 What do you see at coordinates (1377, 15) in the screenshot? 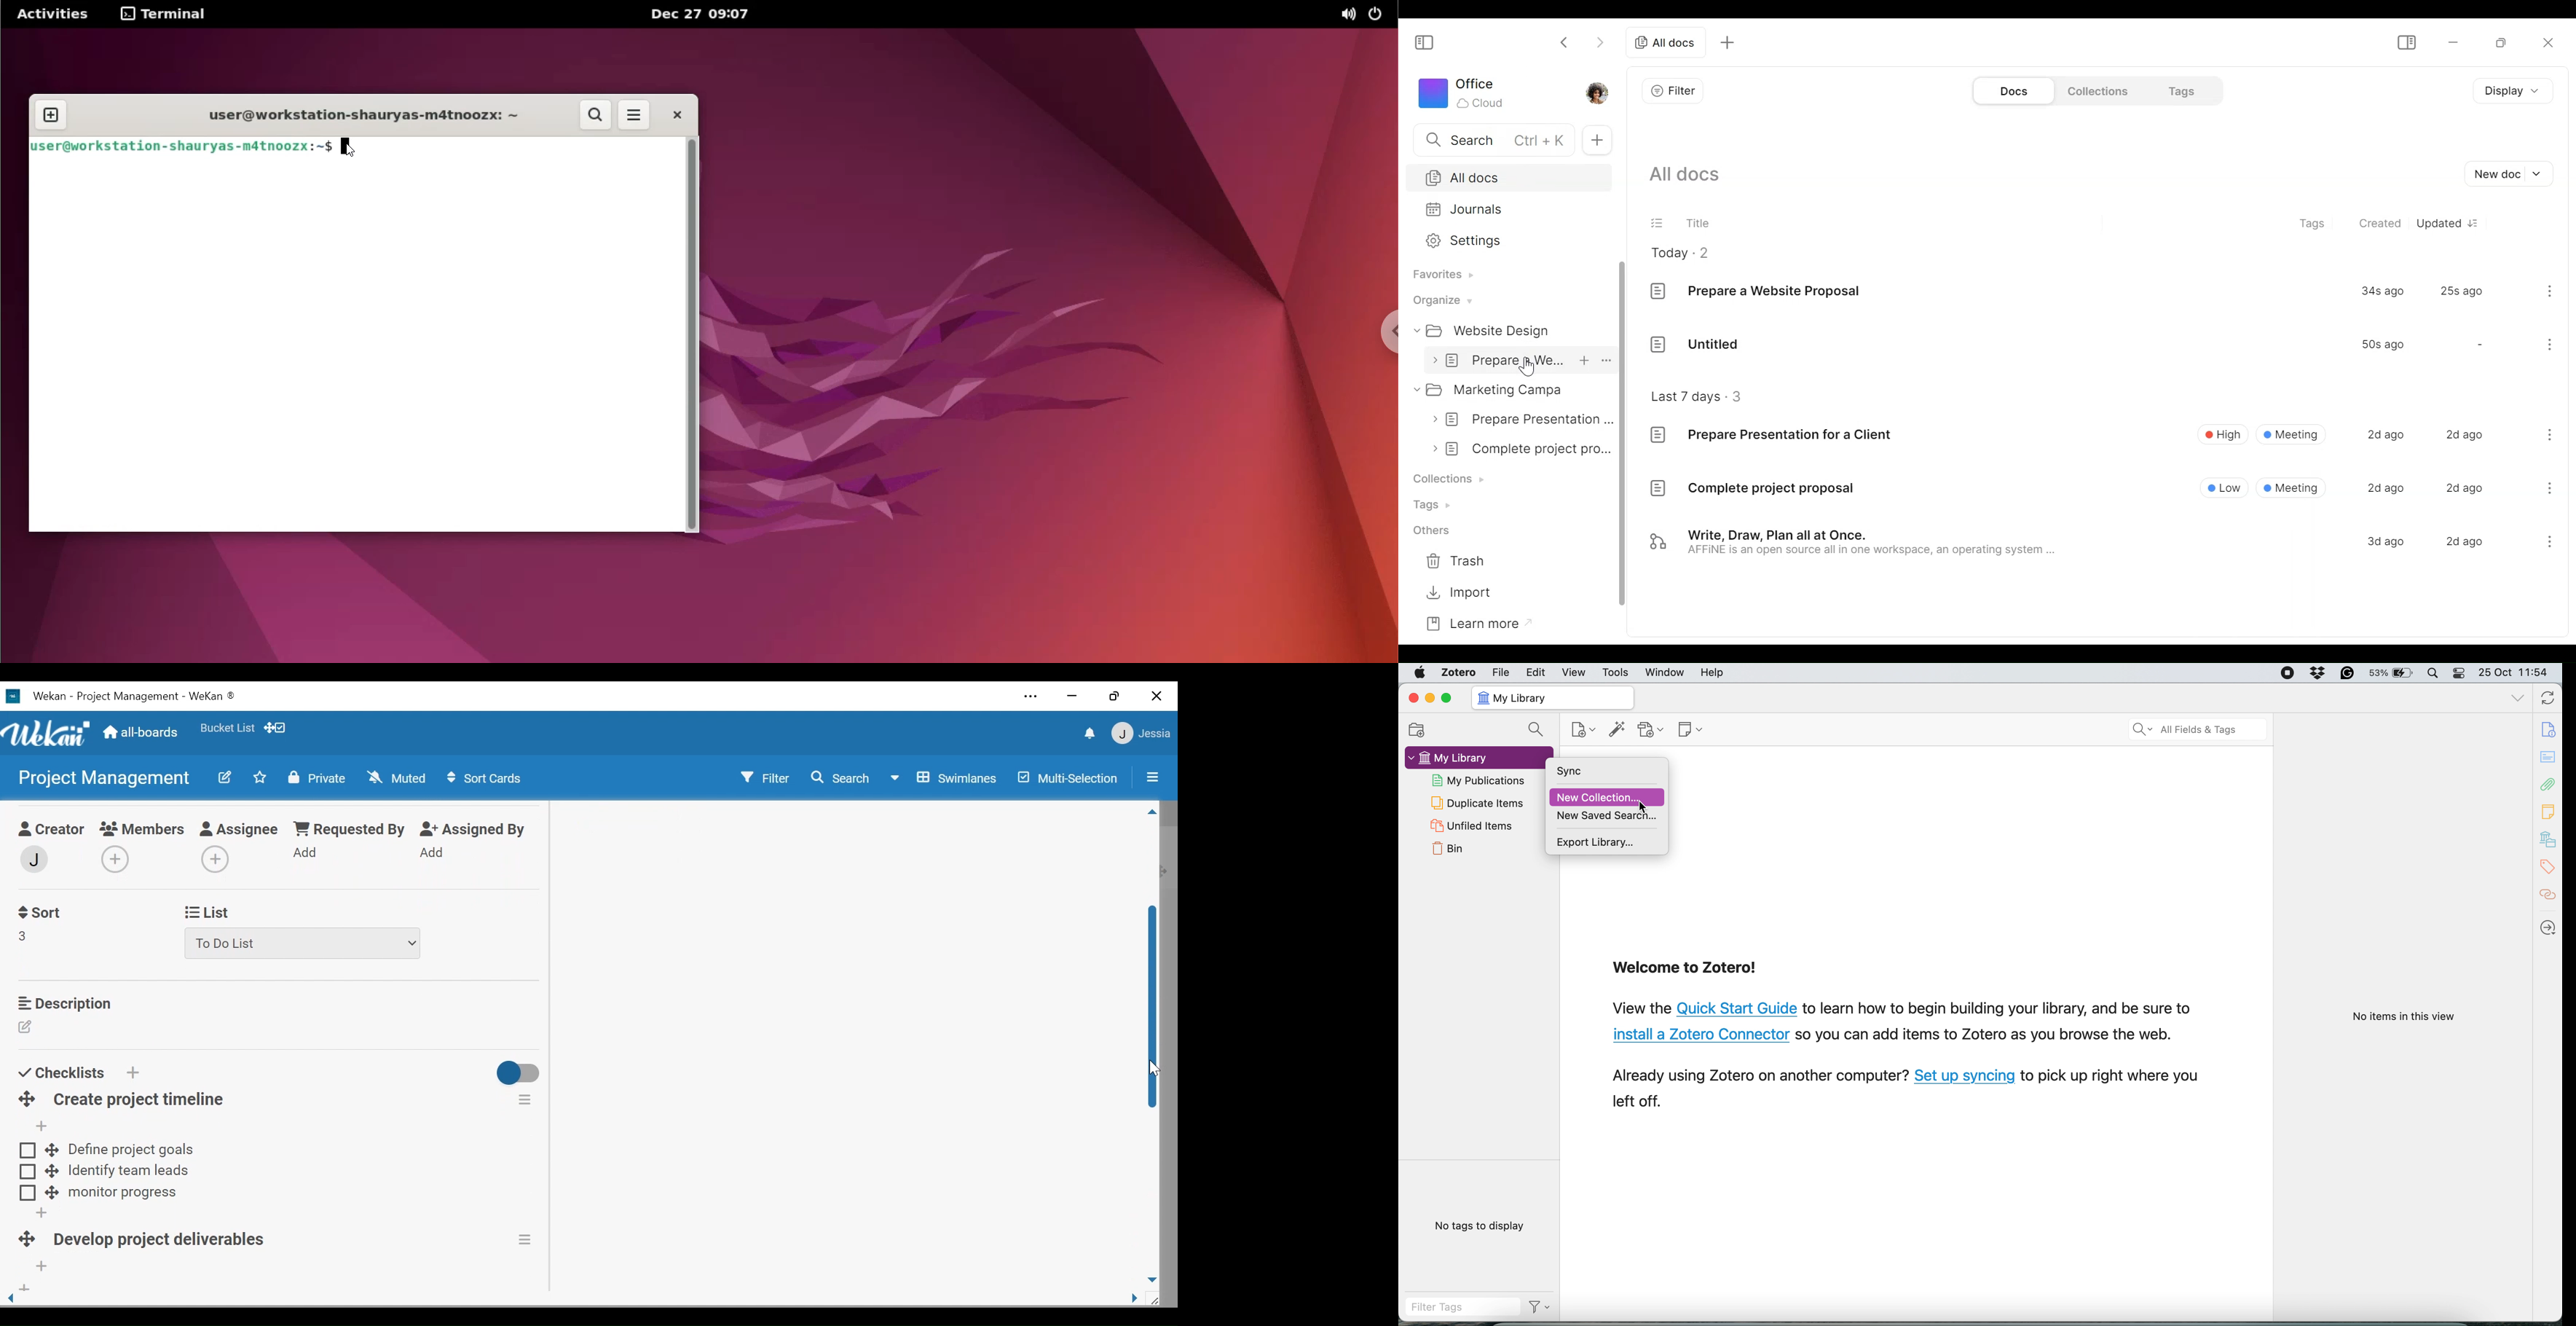
I see `Power` at bounding box center [1377, 15].